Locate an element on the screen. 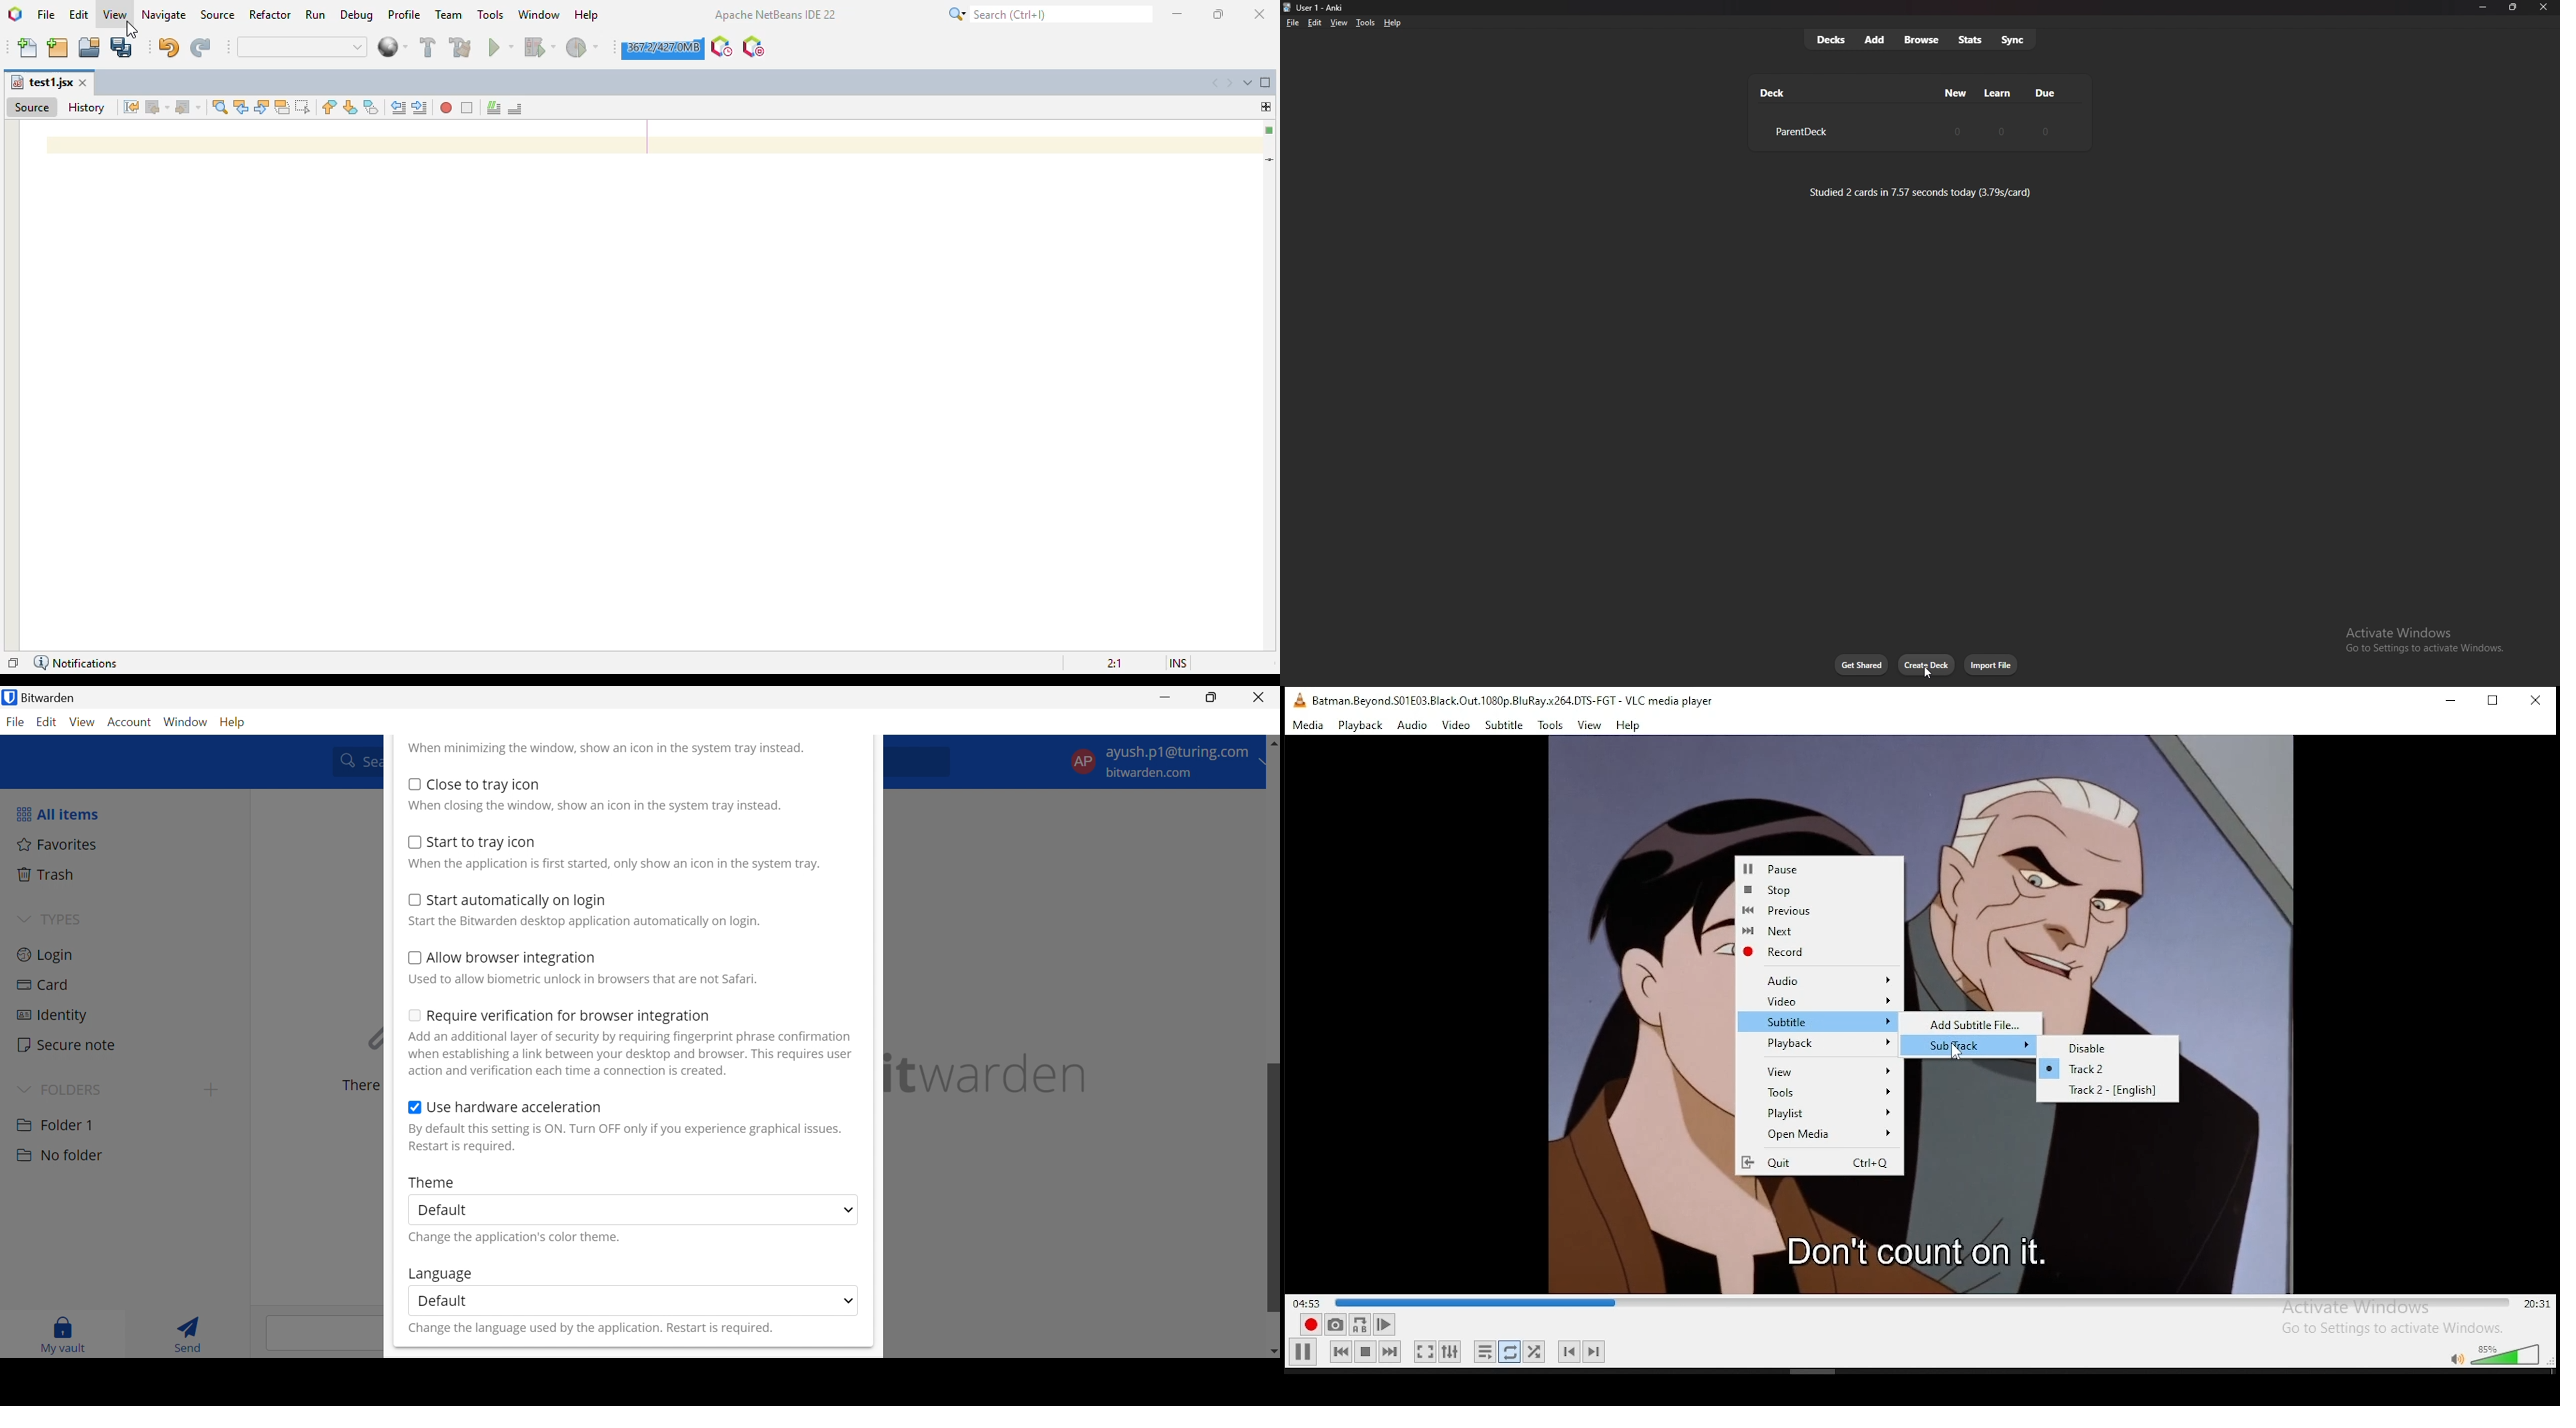  Record is located at coordinates (1815, 953).